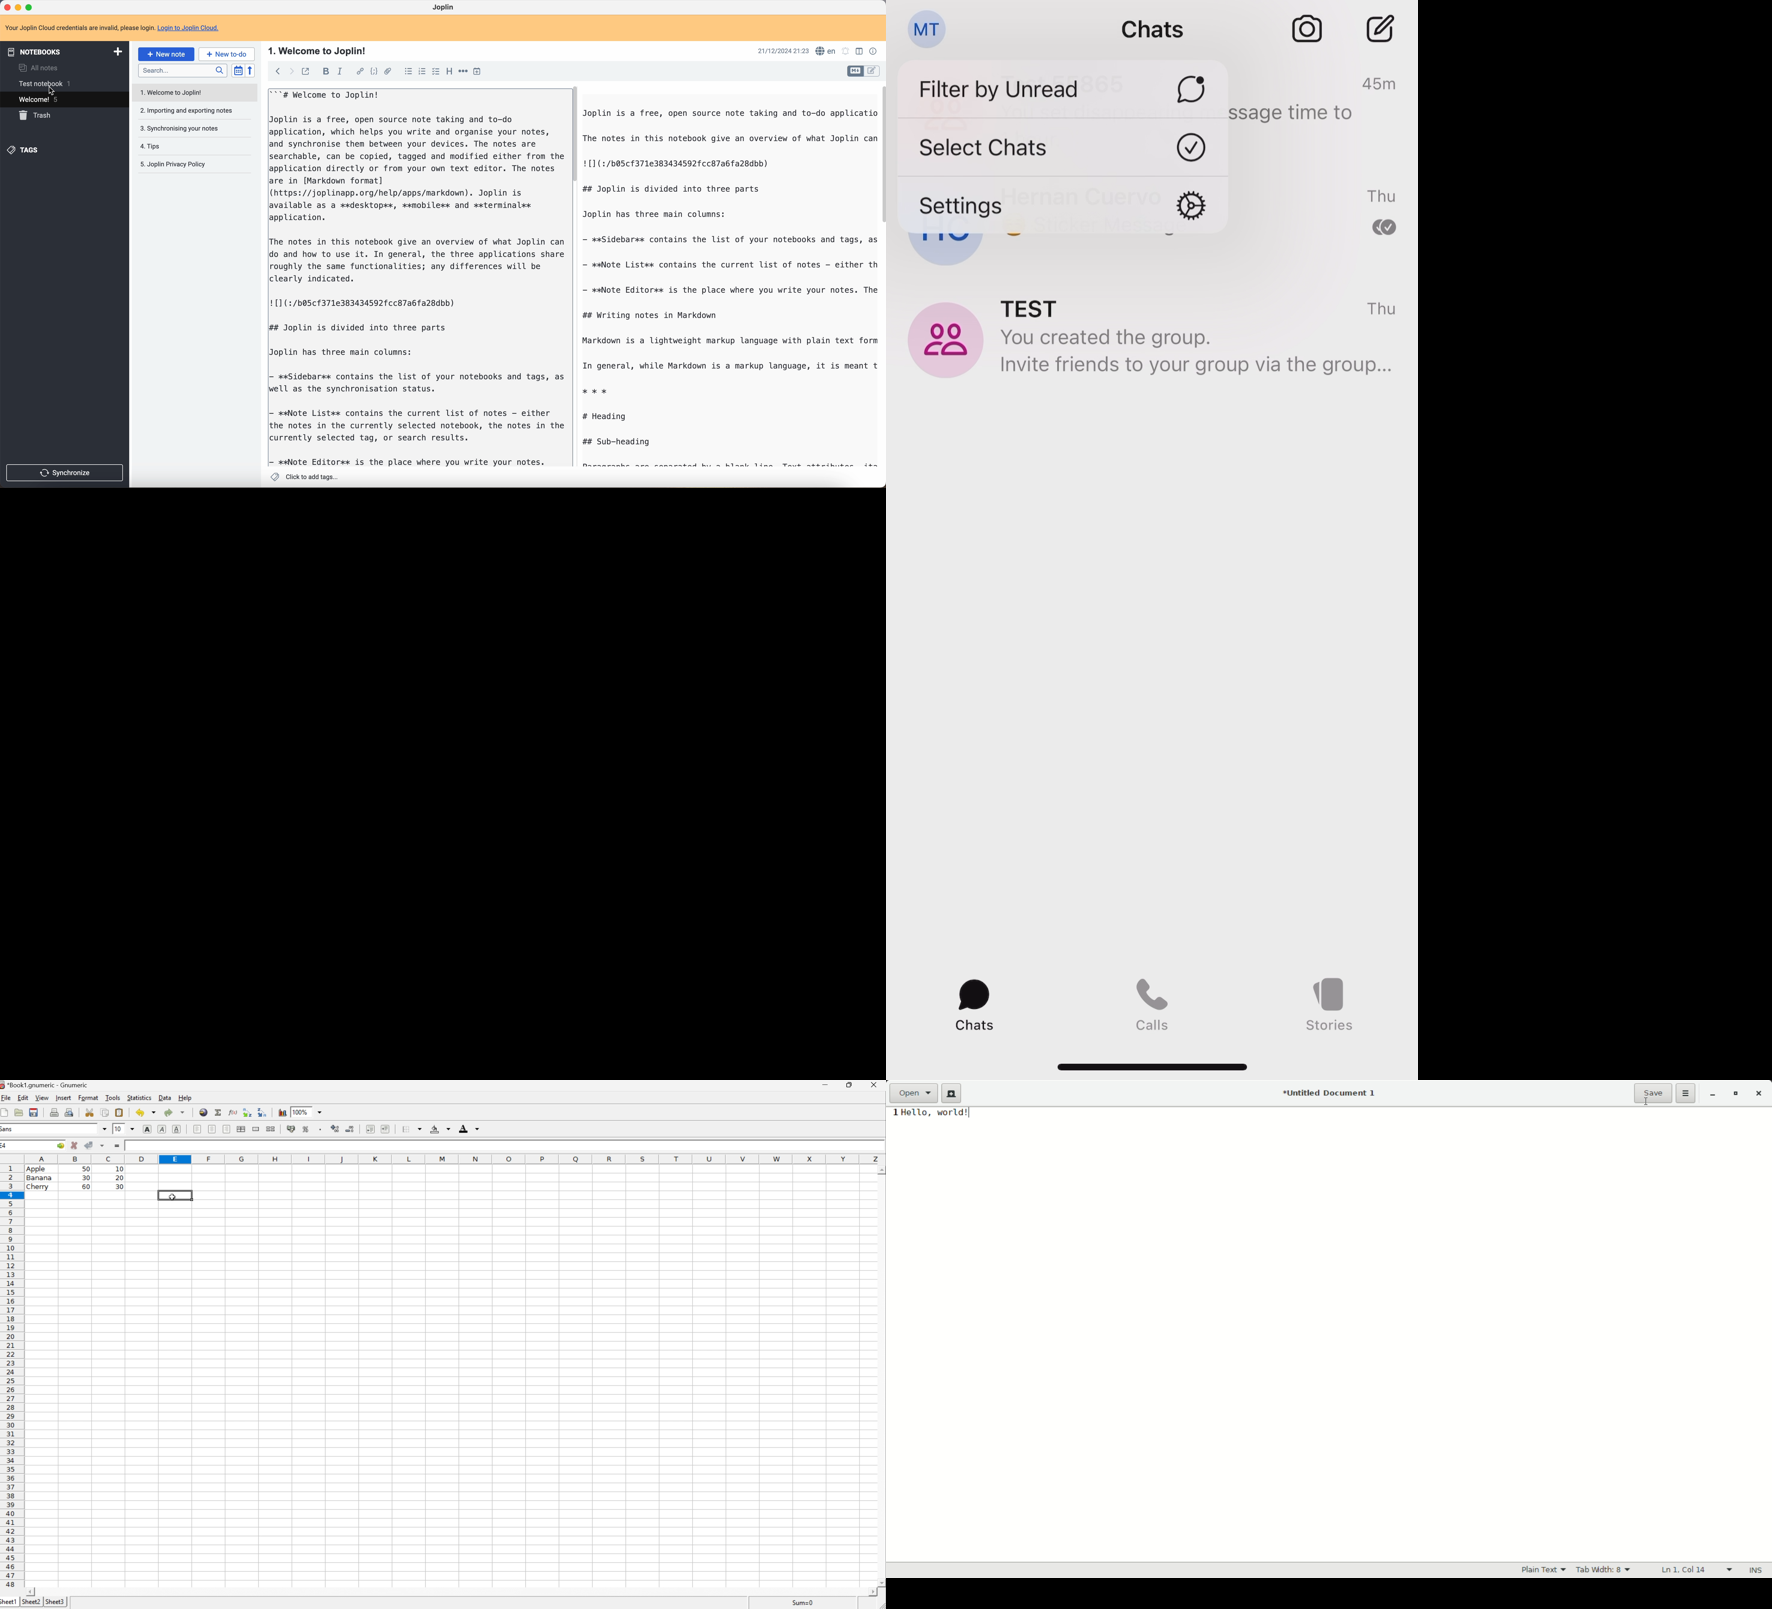  I want to click on search bar, so click(183, 71).